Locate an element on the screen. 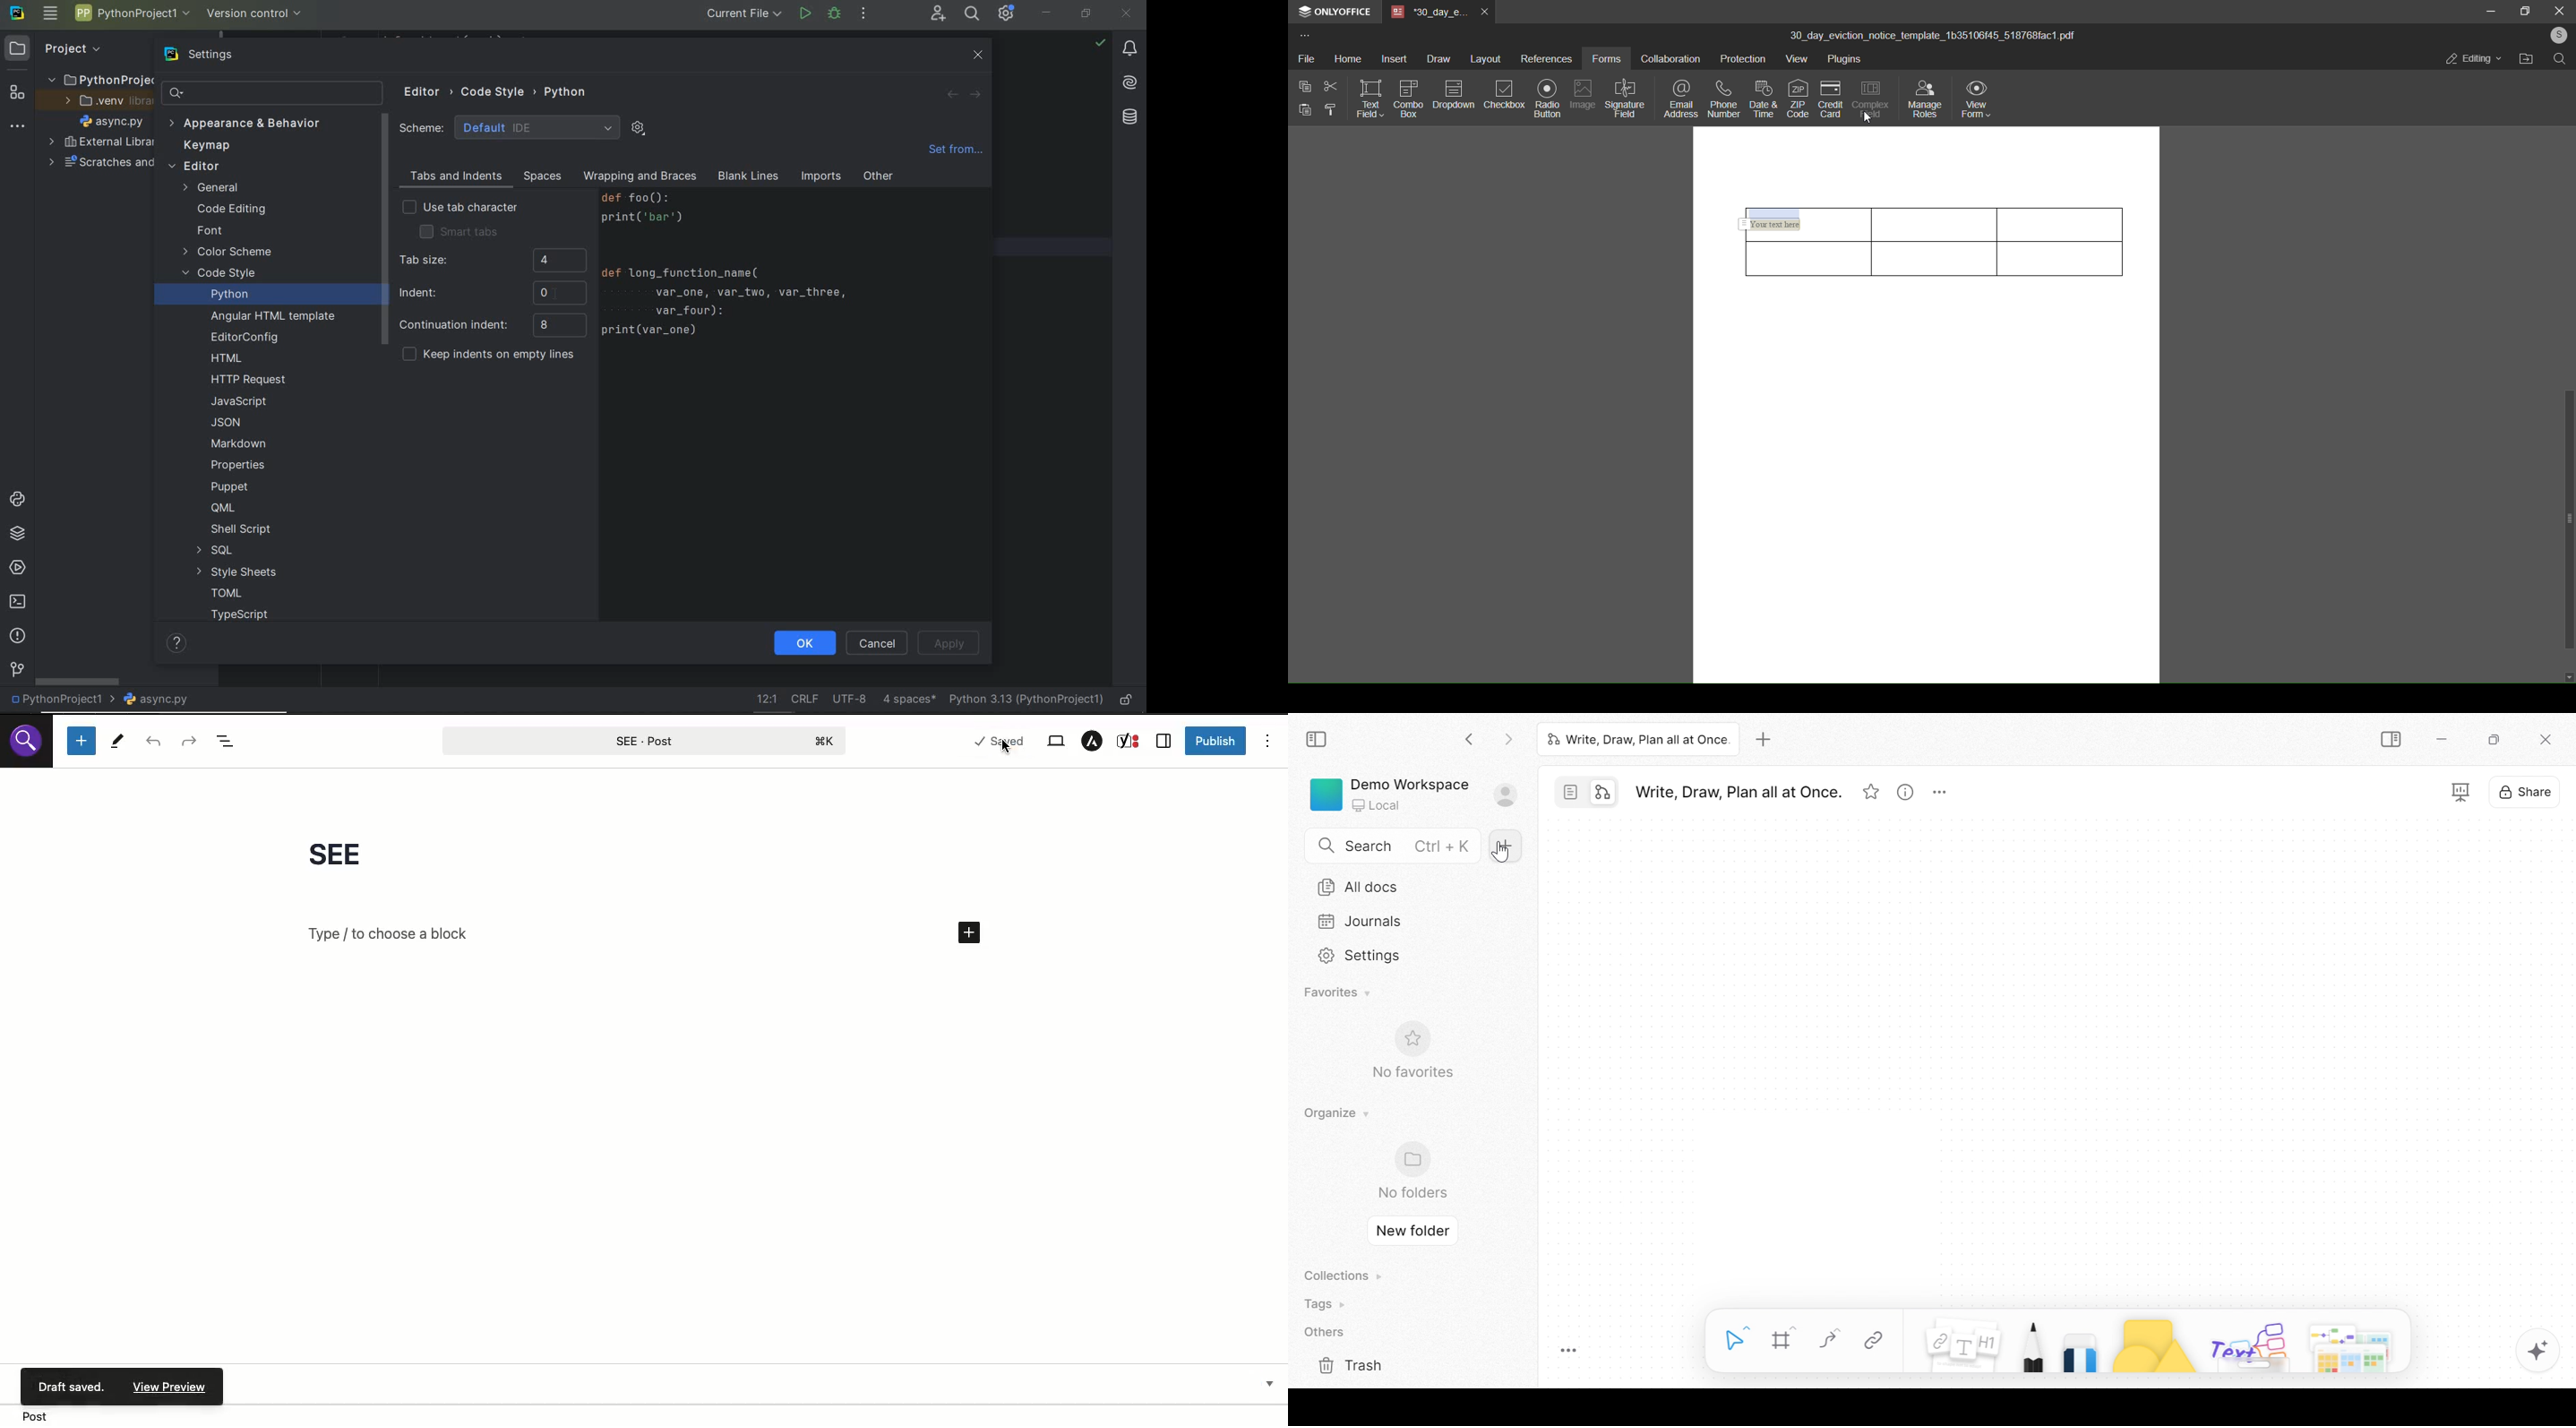  restore down is located at coordinates (1087, 16).